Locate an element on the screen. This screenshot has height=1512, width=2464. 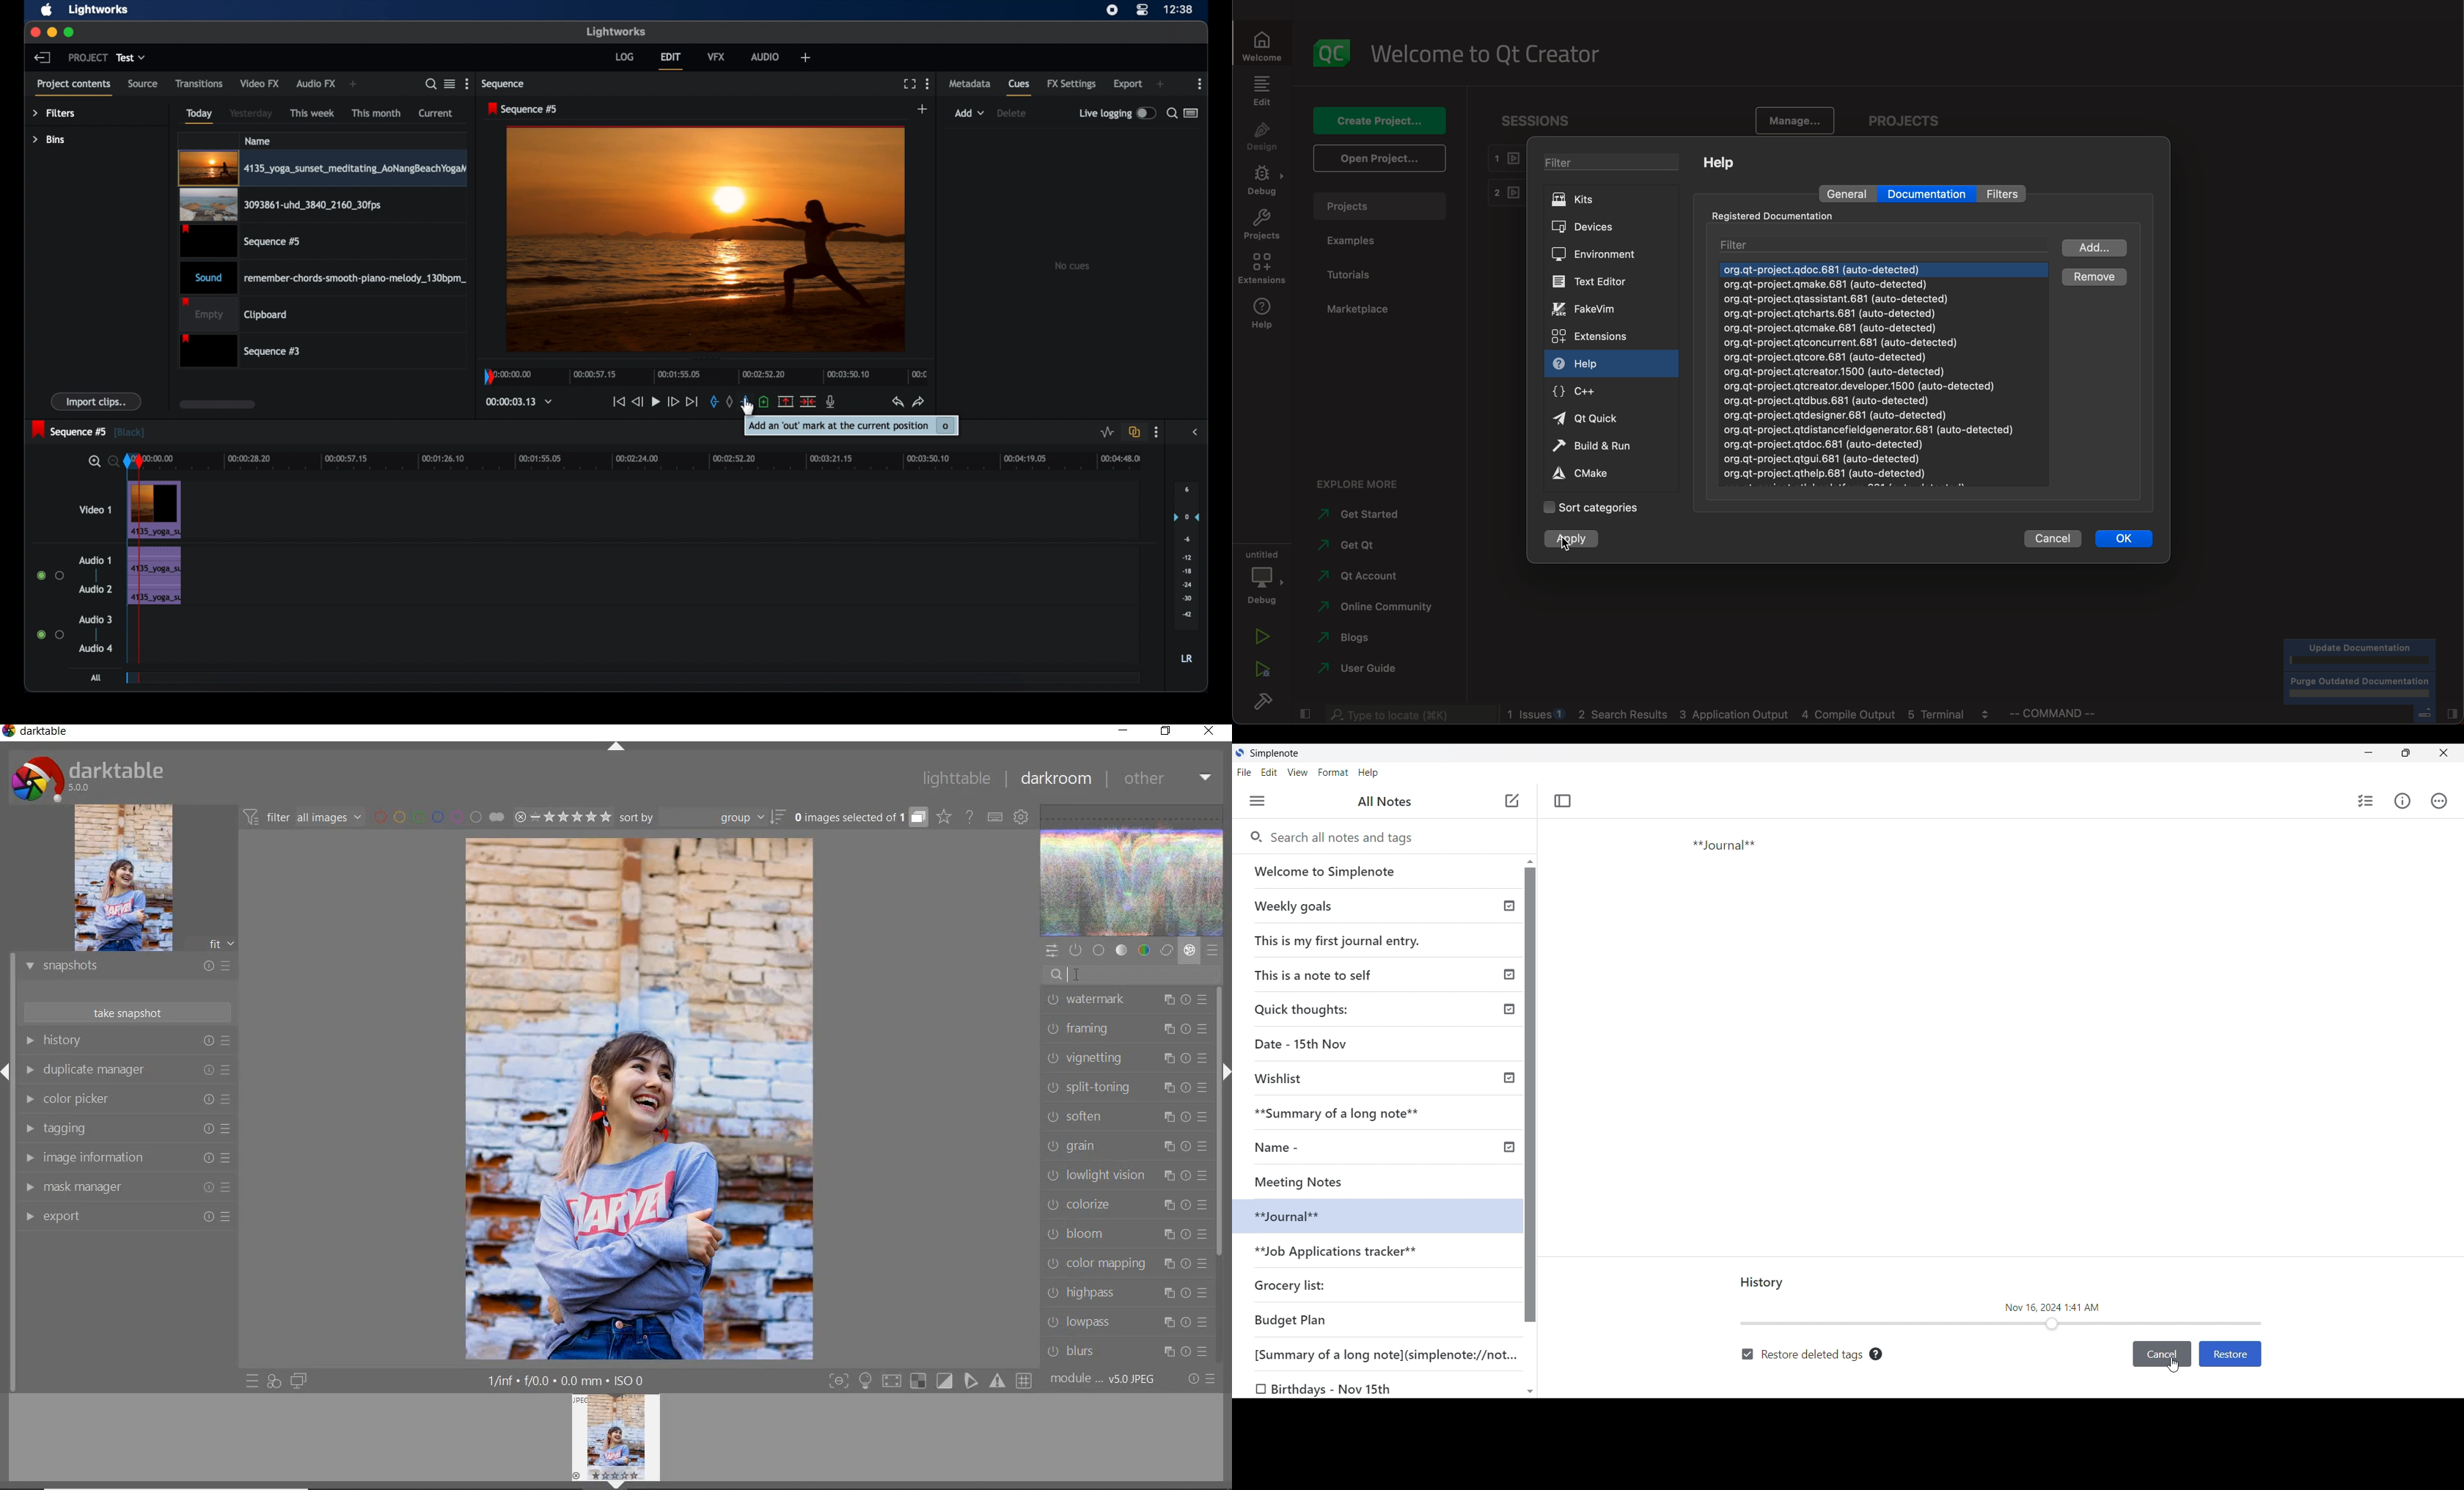
Menu is located at coordinates (1257, 801).